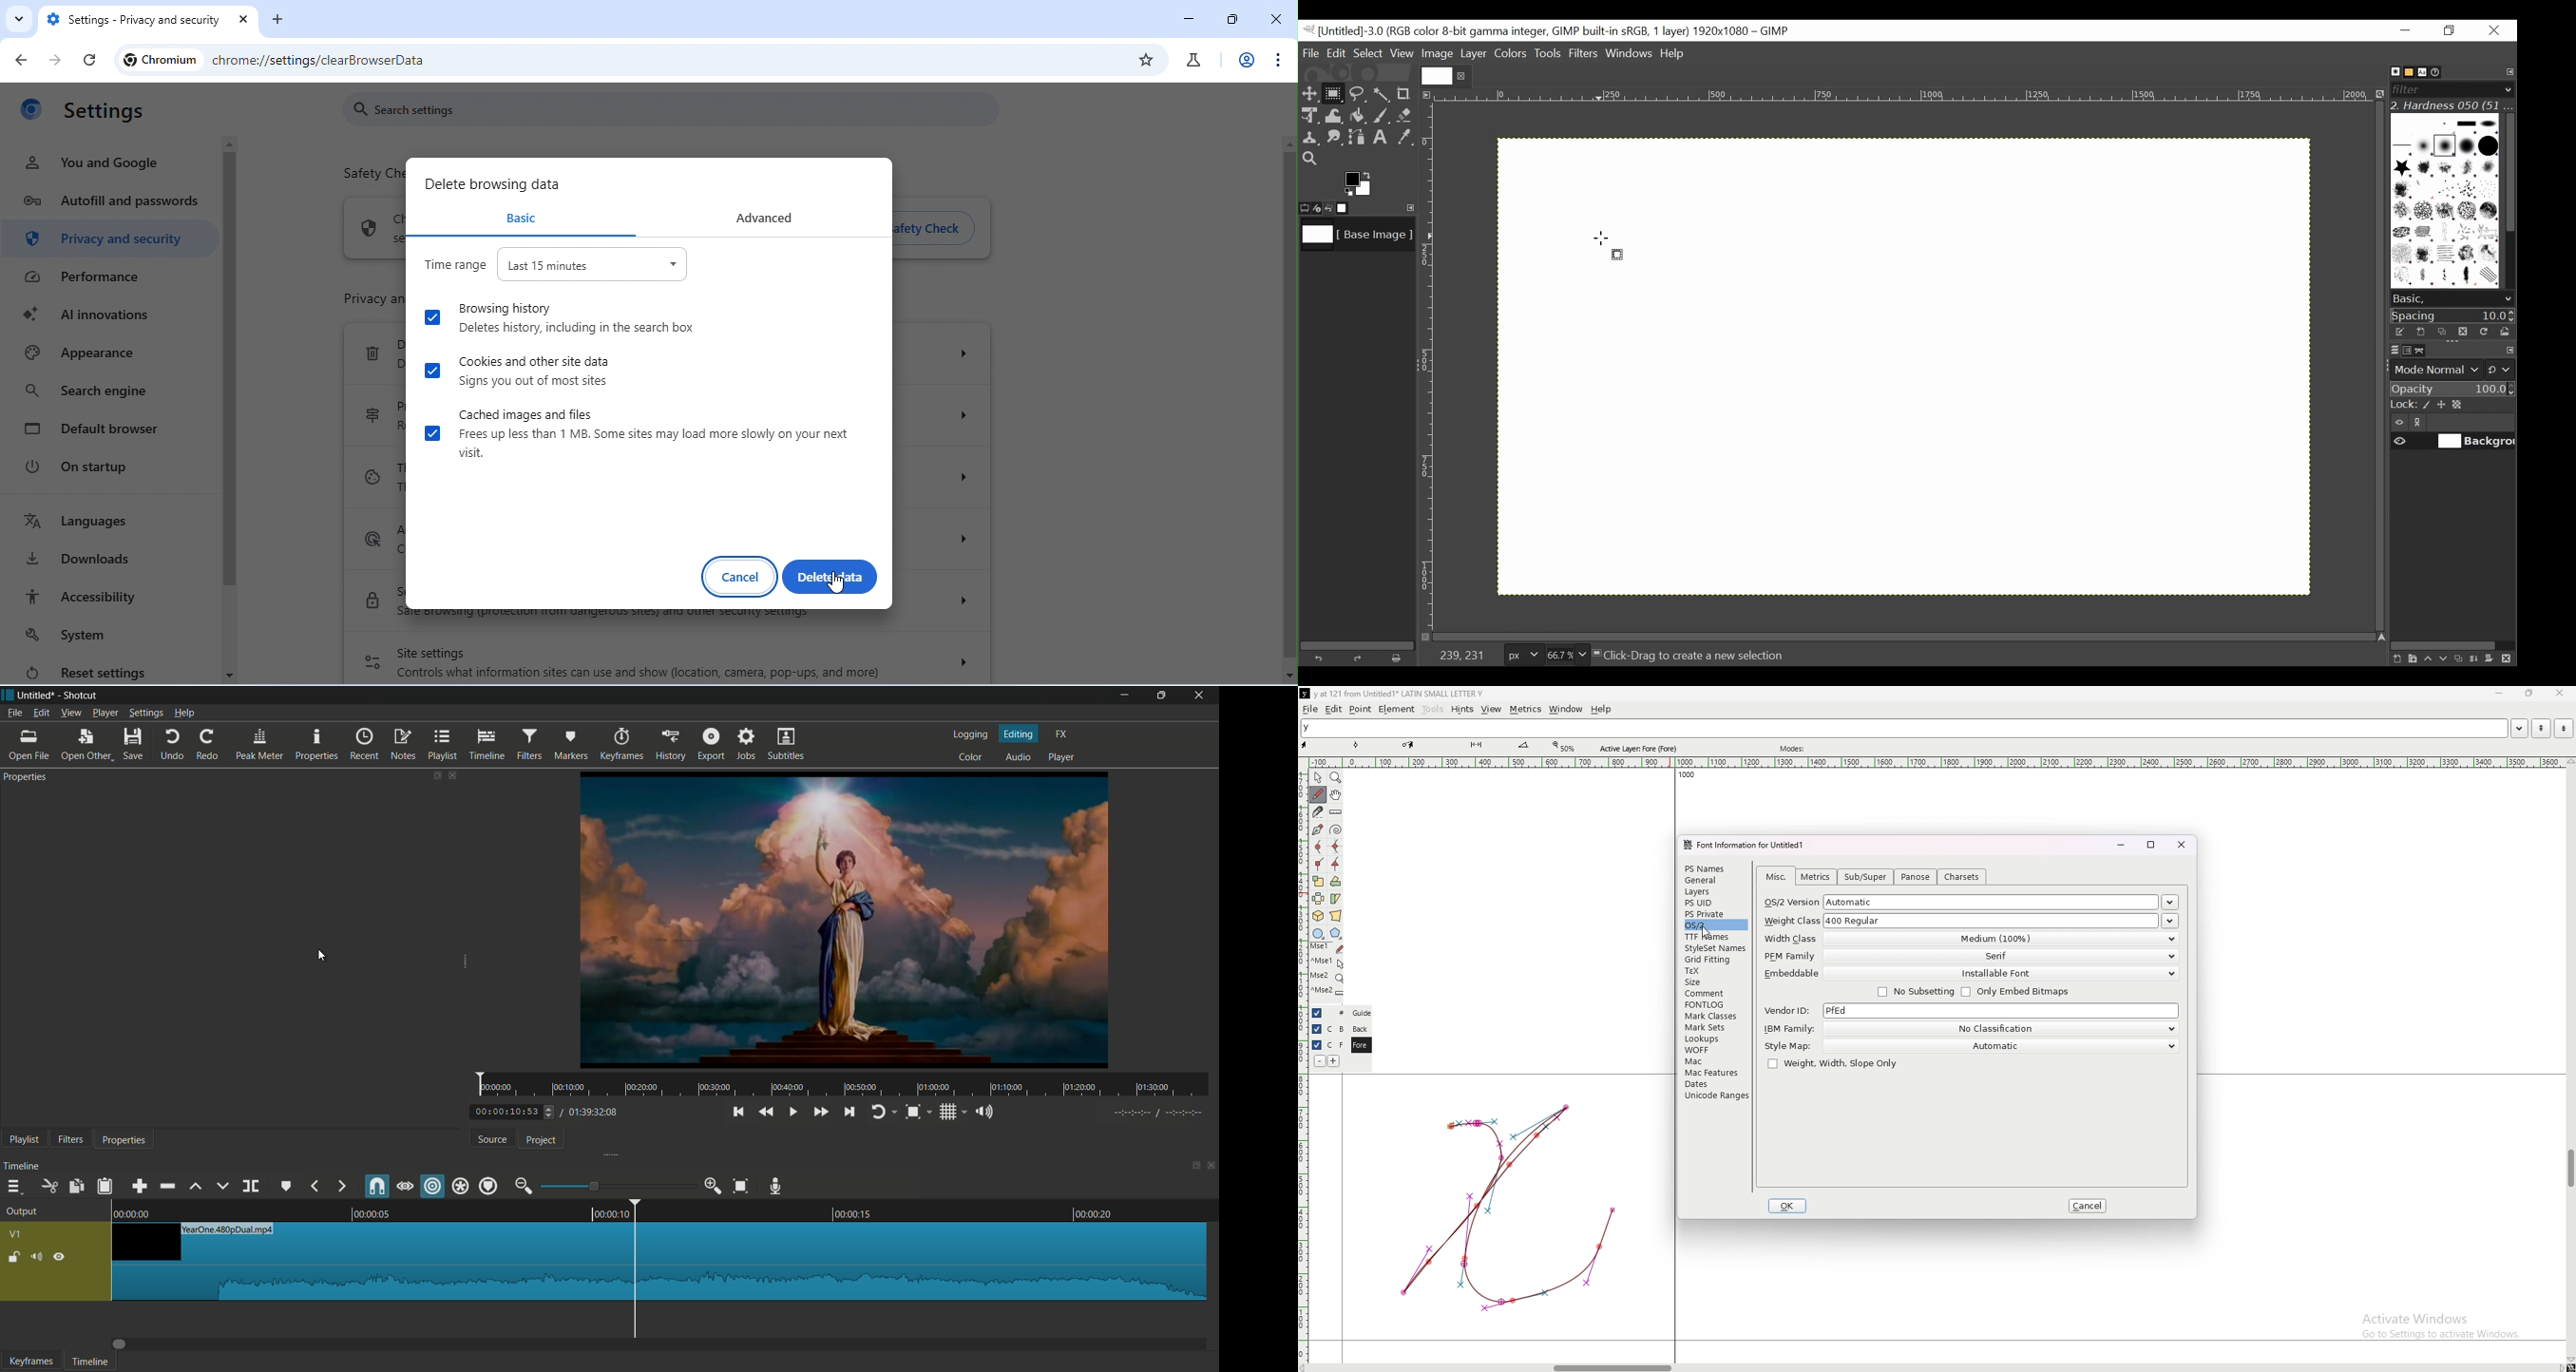 This screenshot has width=2576, height=1372. Describe the element at coordinates (1916, 992) in the screenshot. I see `no subsetting` at that location.